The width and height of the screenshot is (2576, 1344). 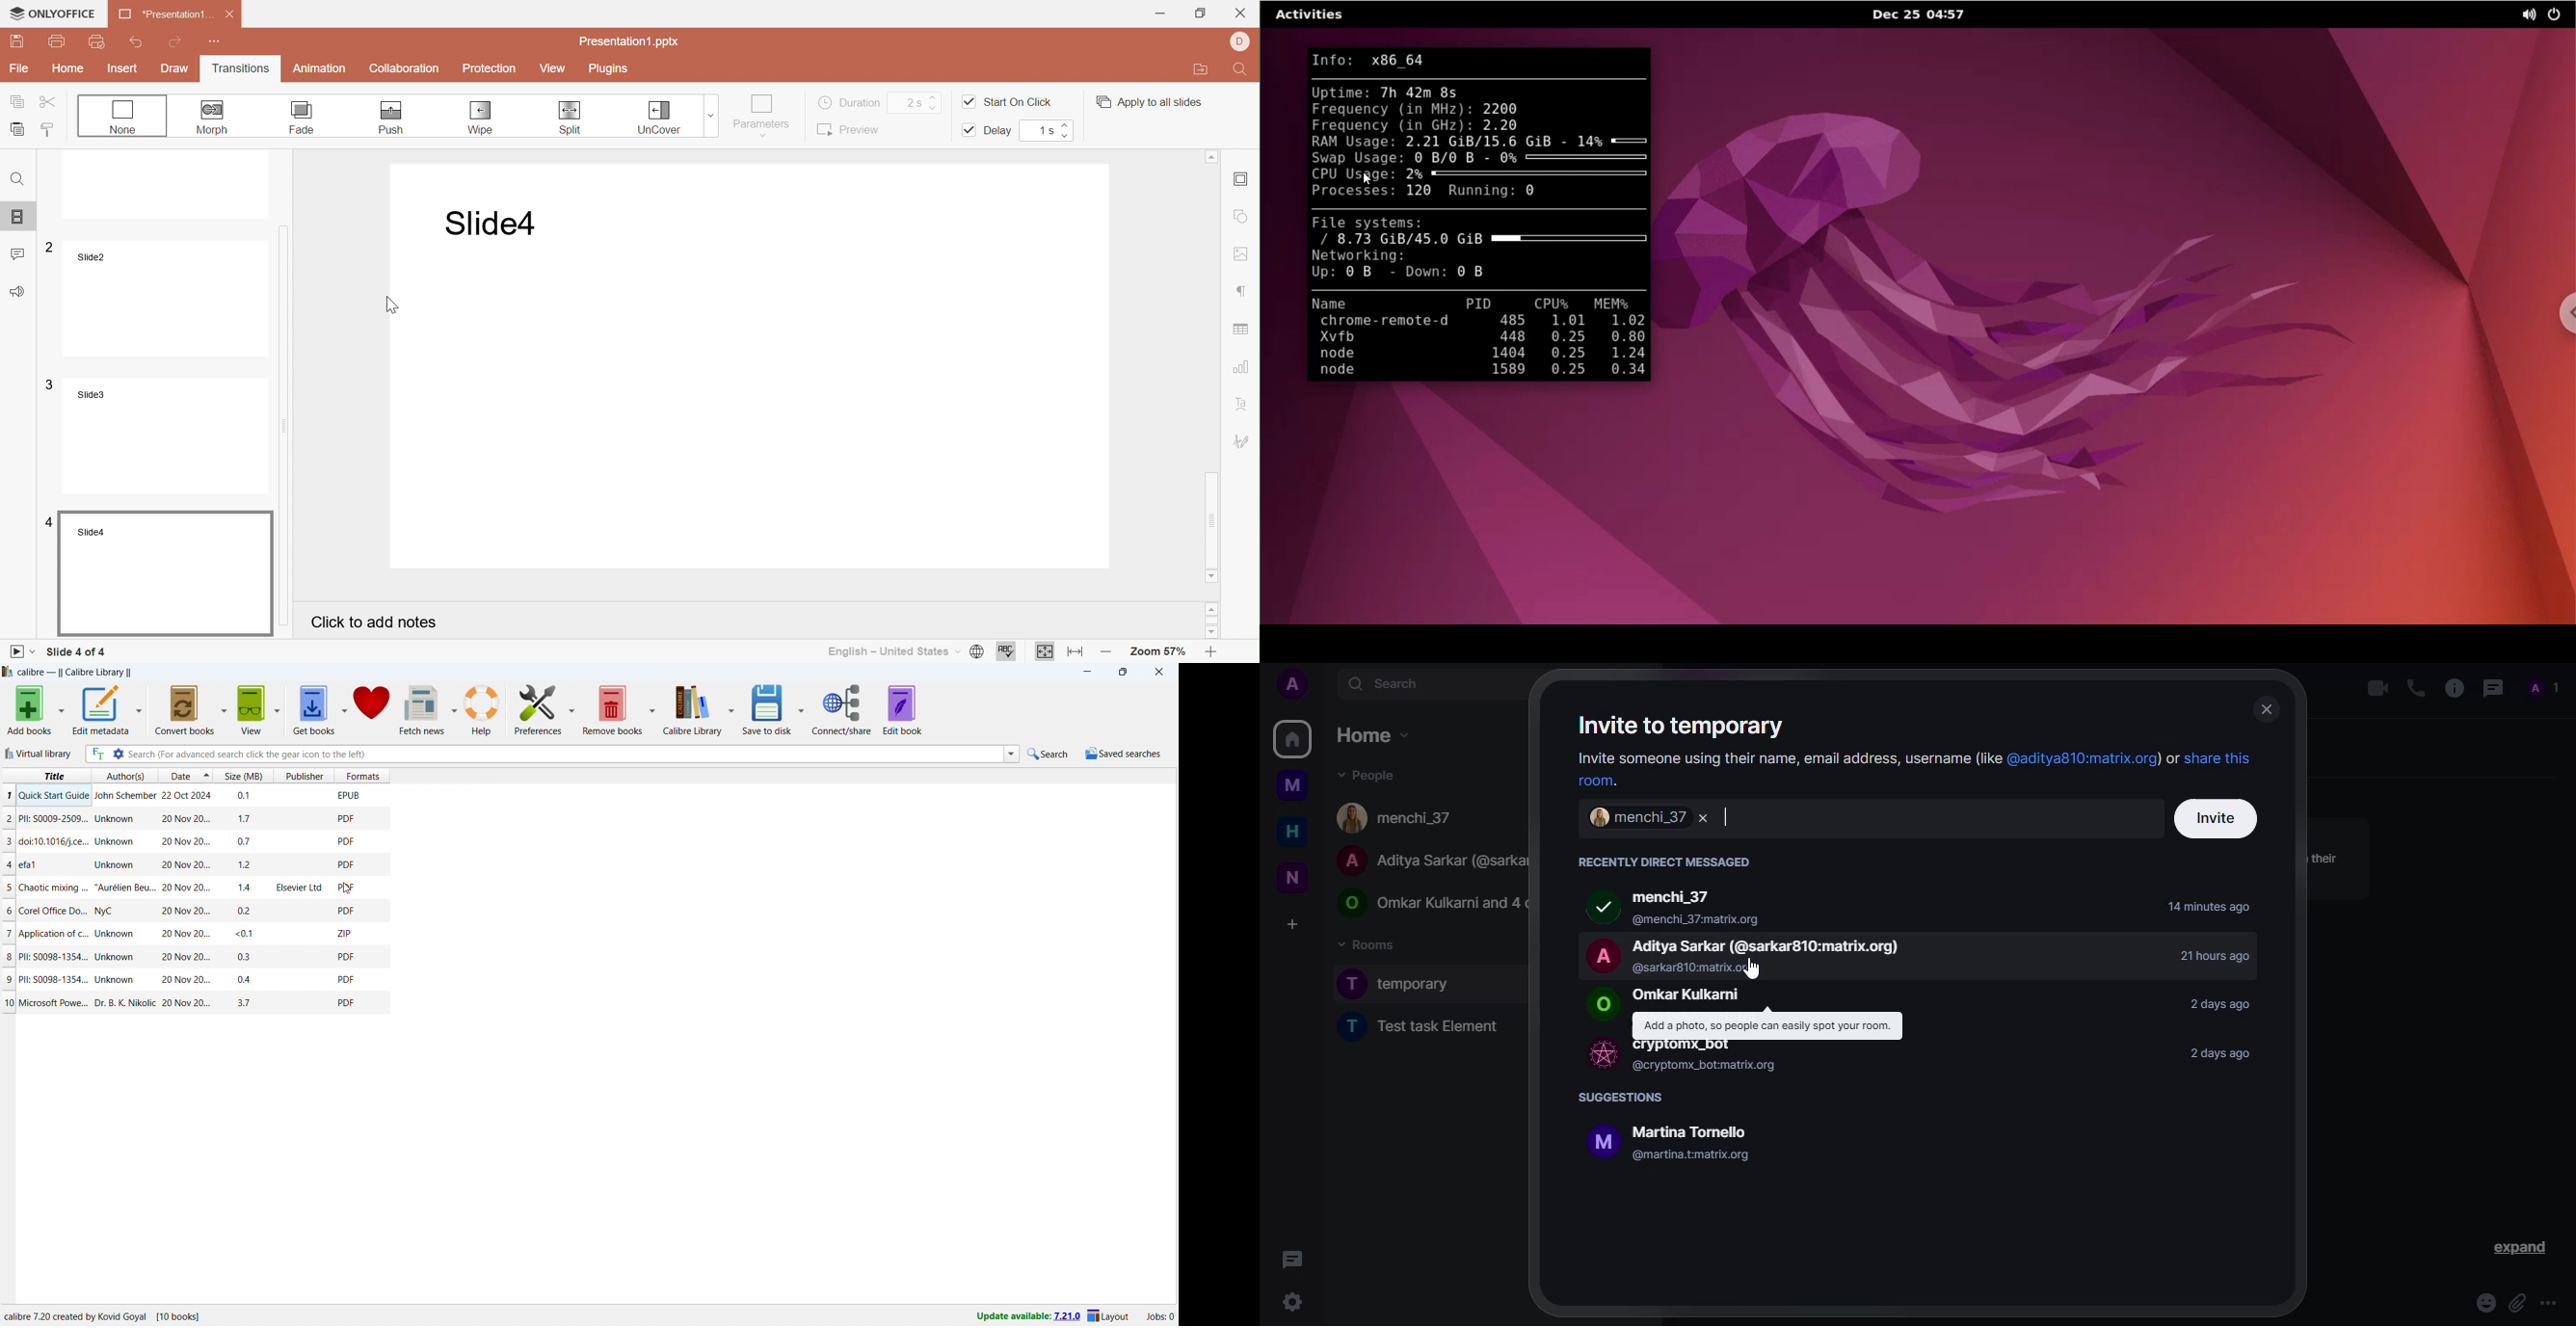 What do you see at coordinates (1214, 634) in the screenshot?
I see `Scroll down` at bounding box center [1214, 634].